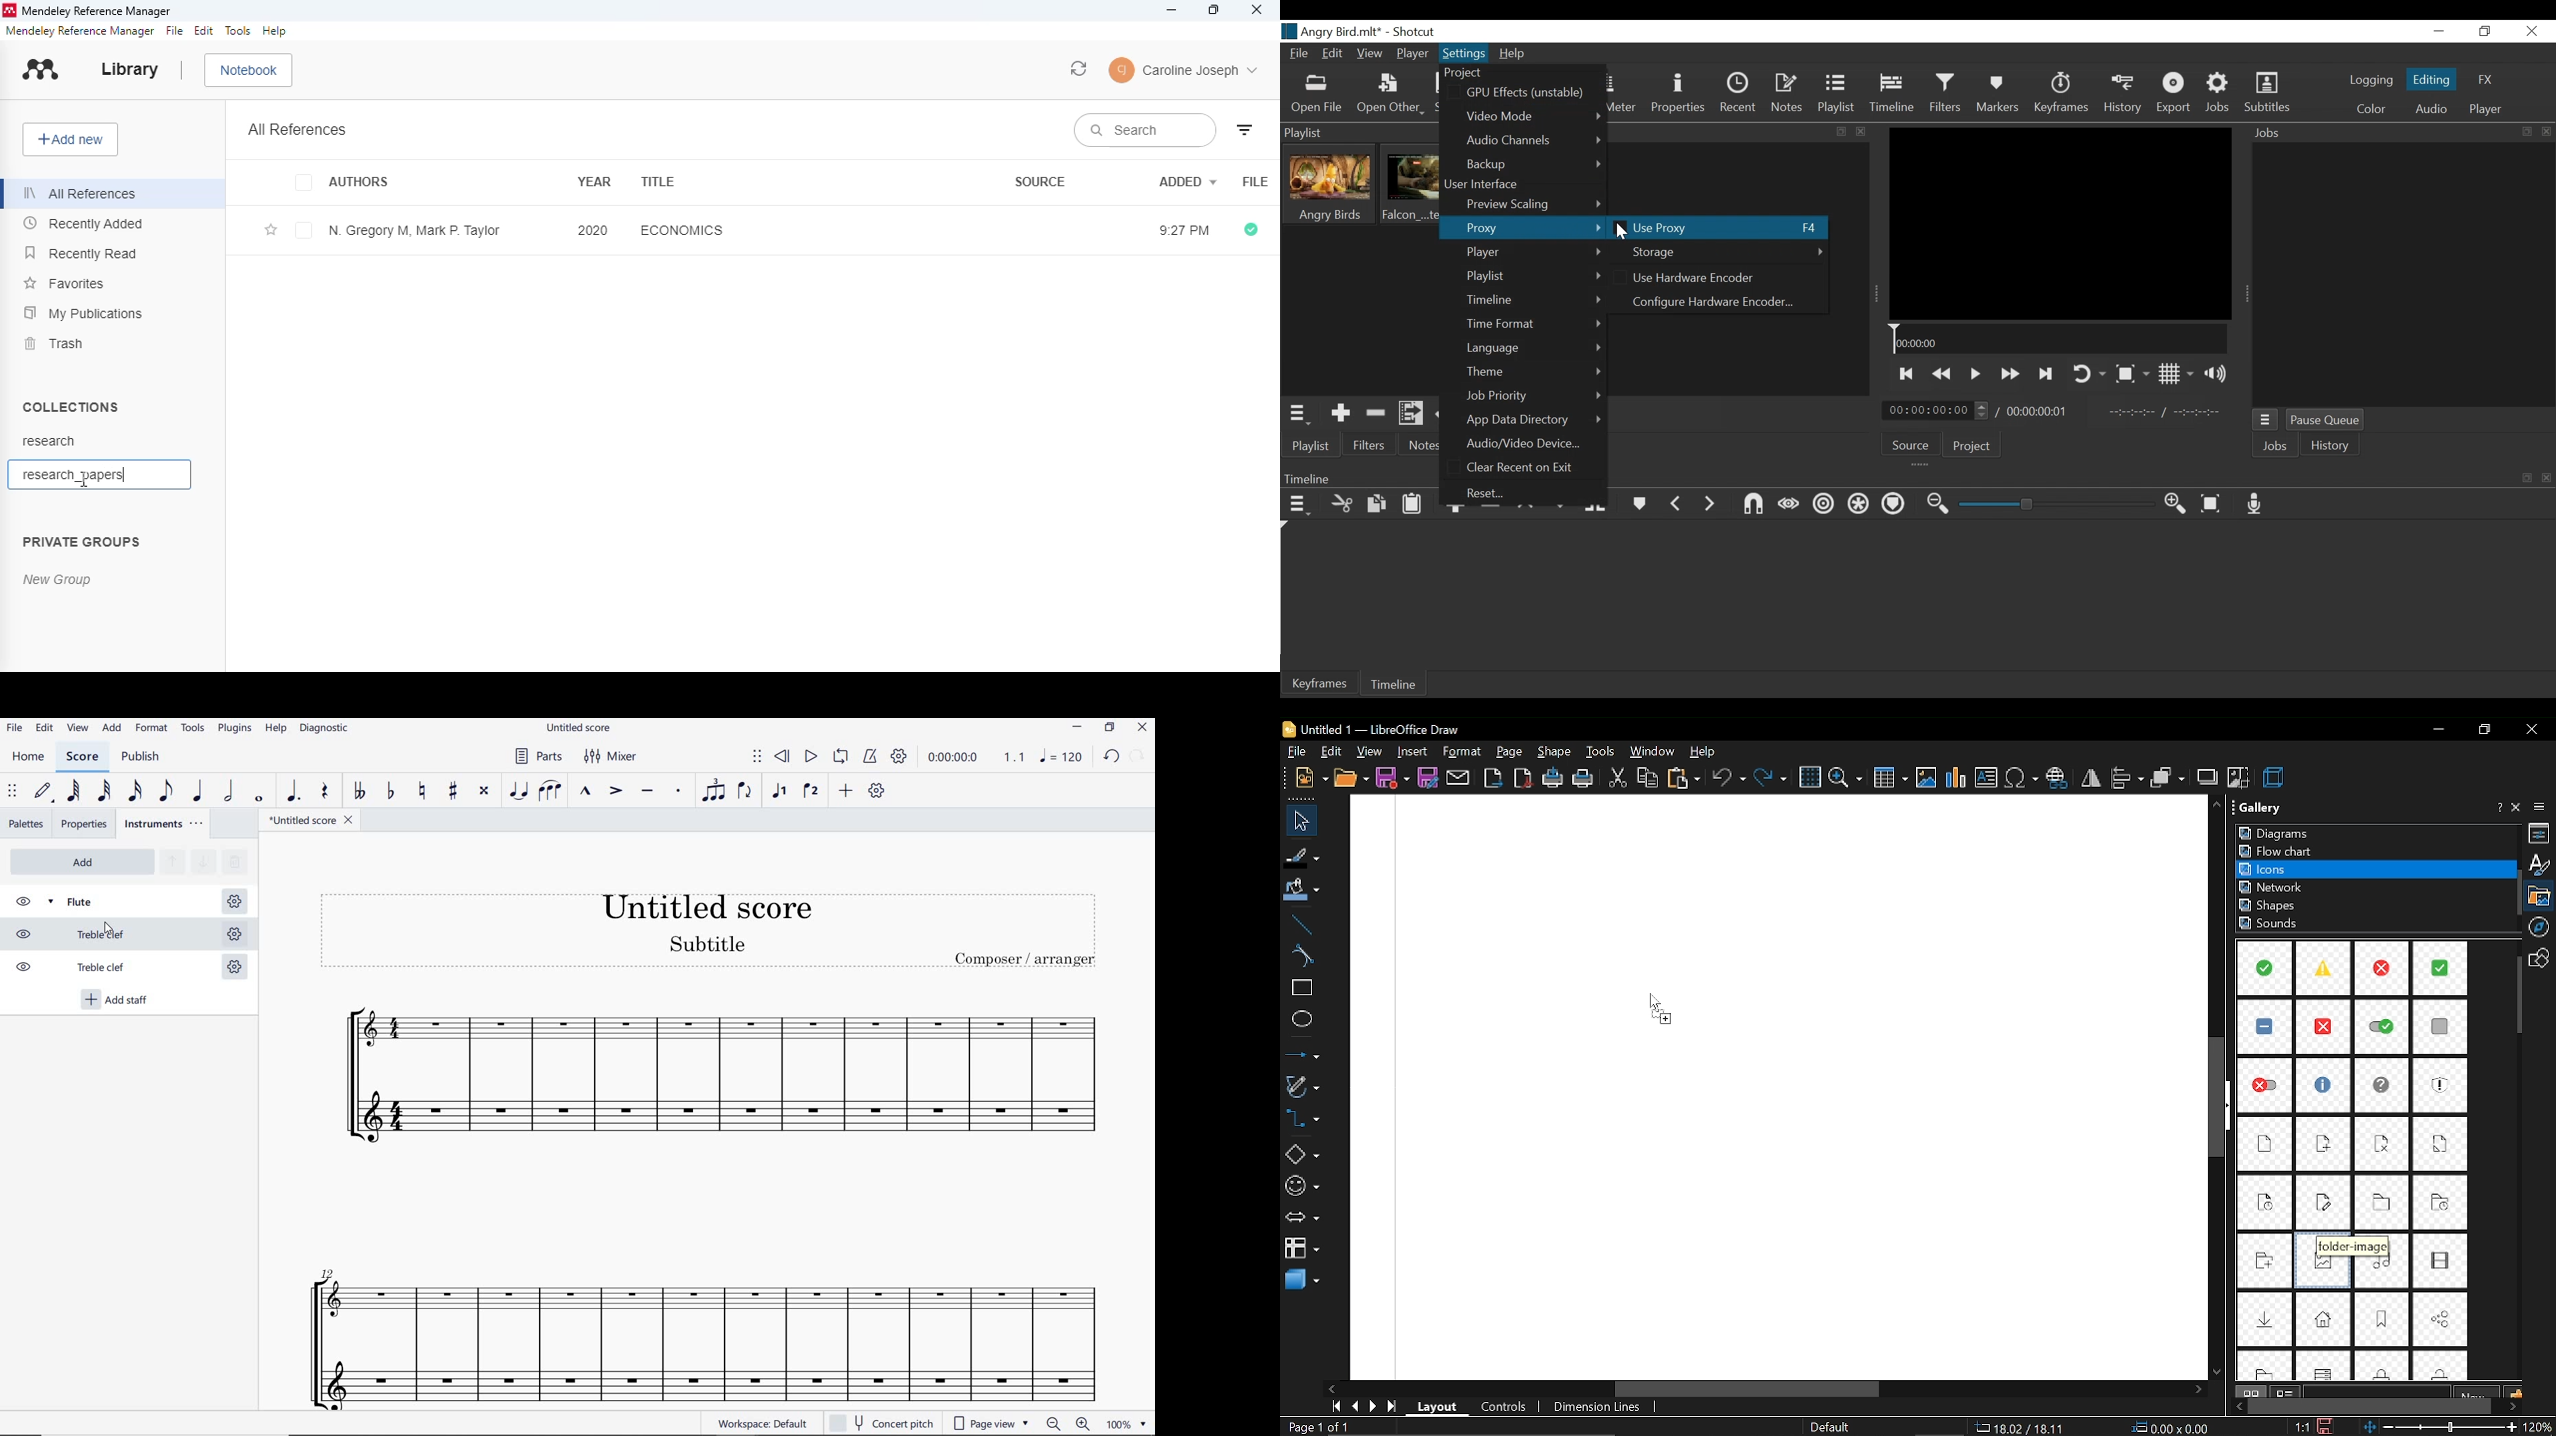  What do you see at coordinates (1912, 445) in the screenshot?
I see `Source` at bounding box center [1912, 445].